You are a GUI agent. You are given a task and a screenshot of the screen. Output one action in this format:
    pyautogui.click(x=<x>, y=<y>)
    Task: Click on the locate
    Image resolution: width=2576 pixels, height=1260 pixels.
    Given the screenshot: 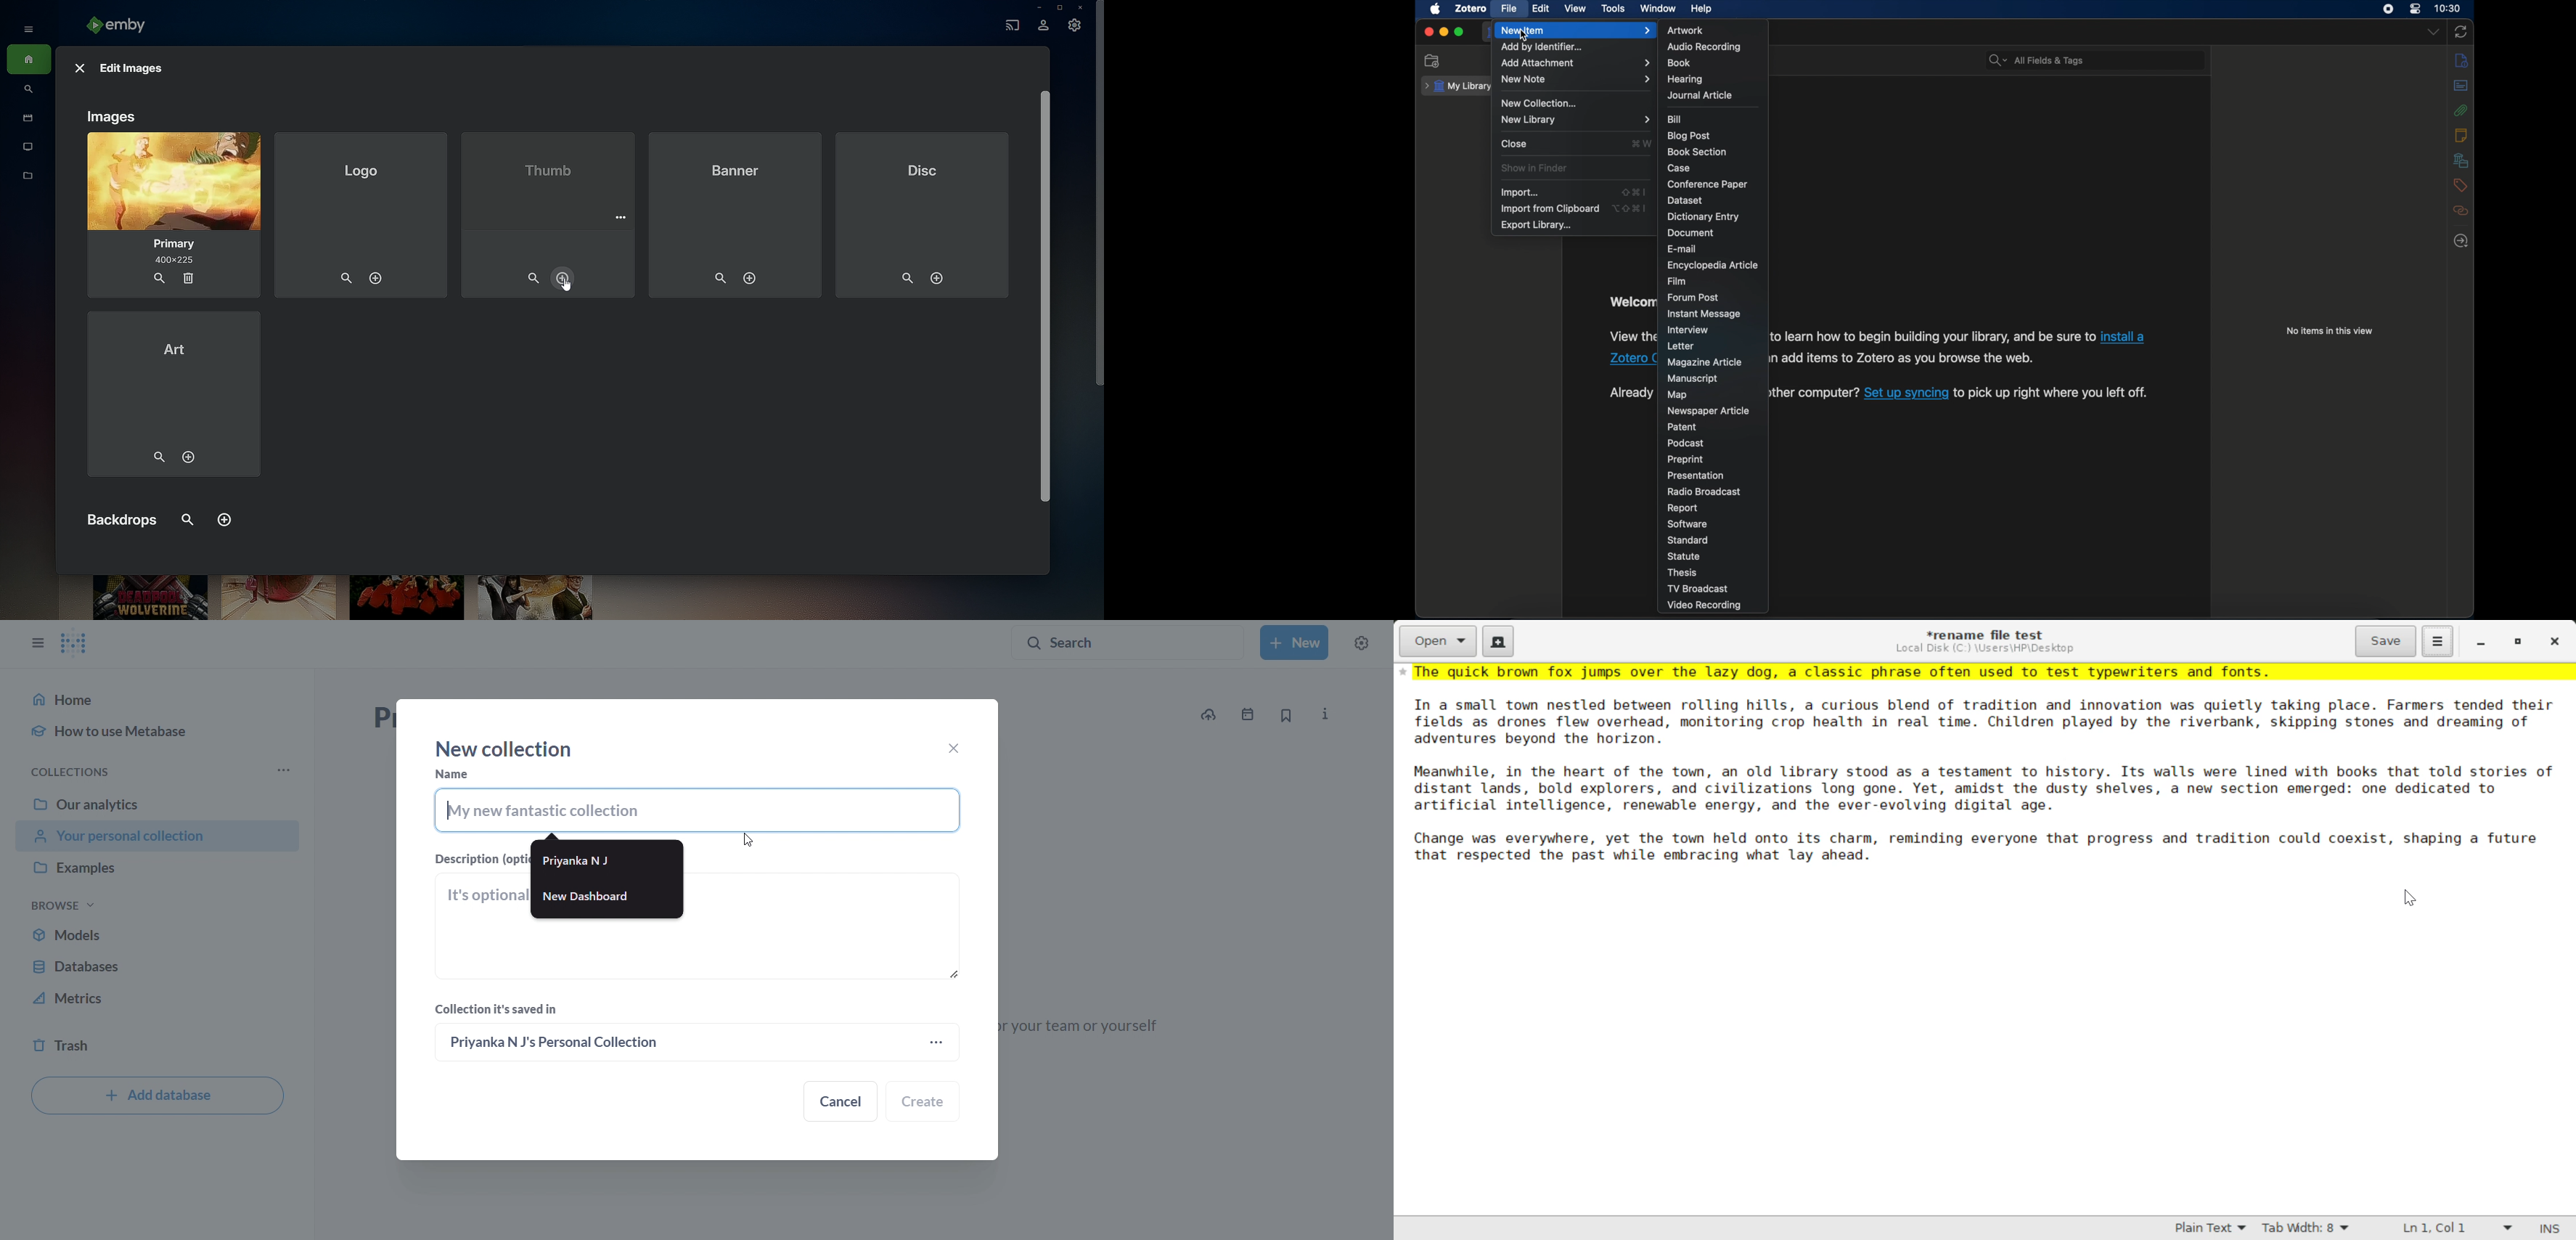 What is the action you would take?
    pyautogui.click(x=2462, y=242)
    